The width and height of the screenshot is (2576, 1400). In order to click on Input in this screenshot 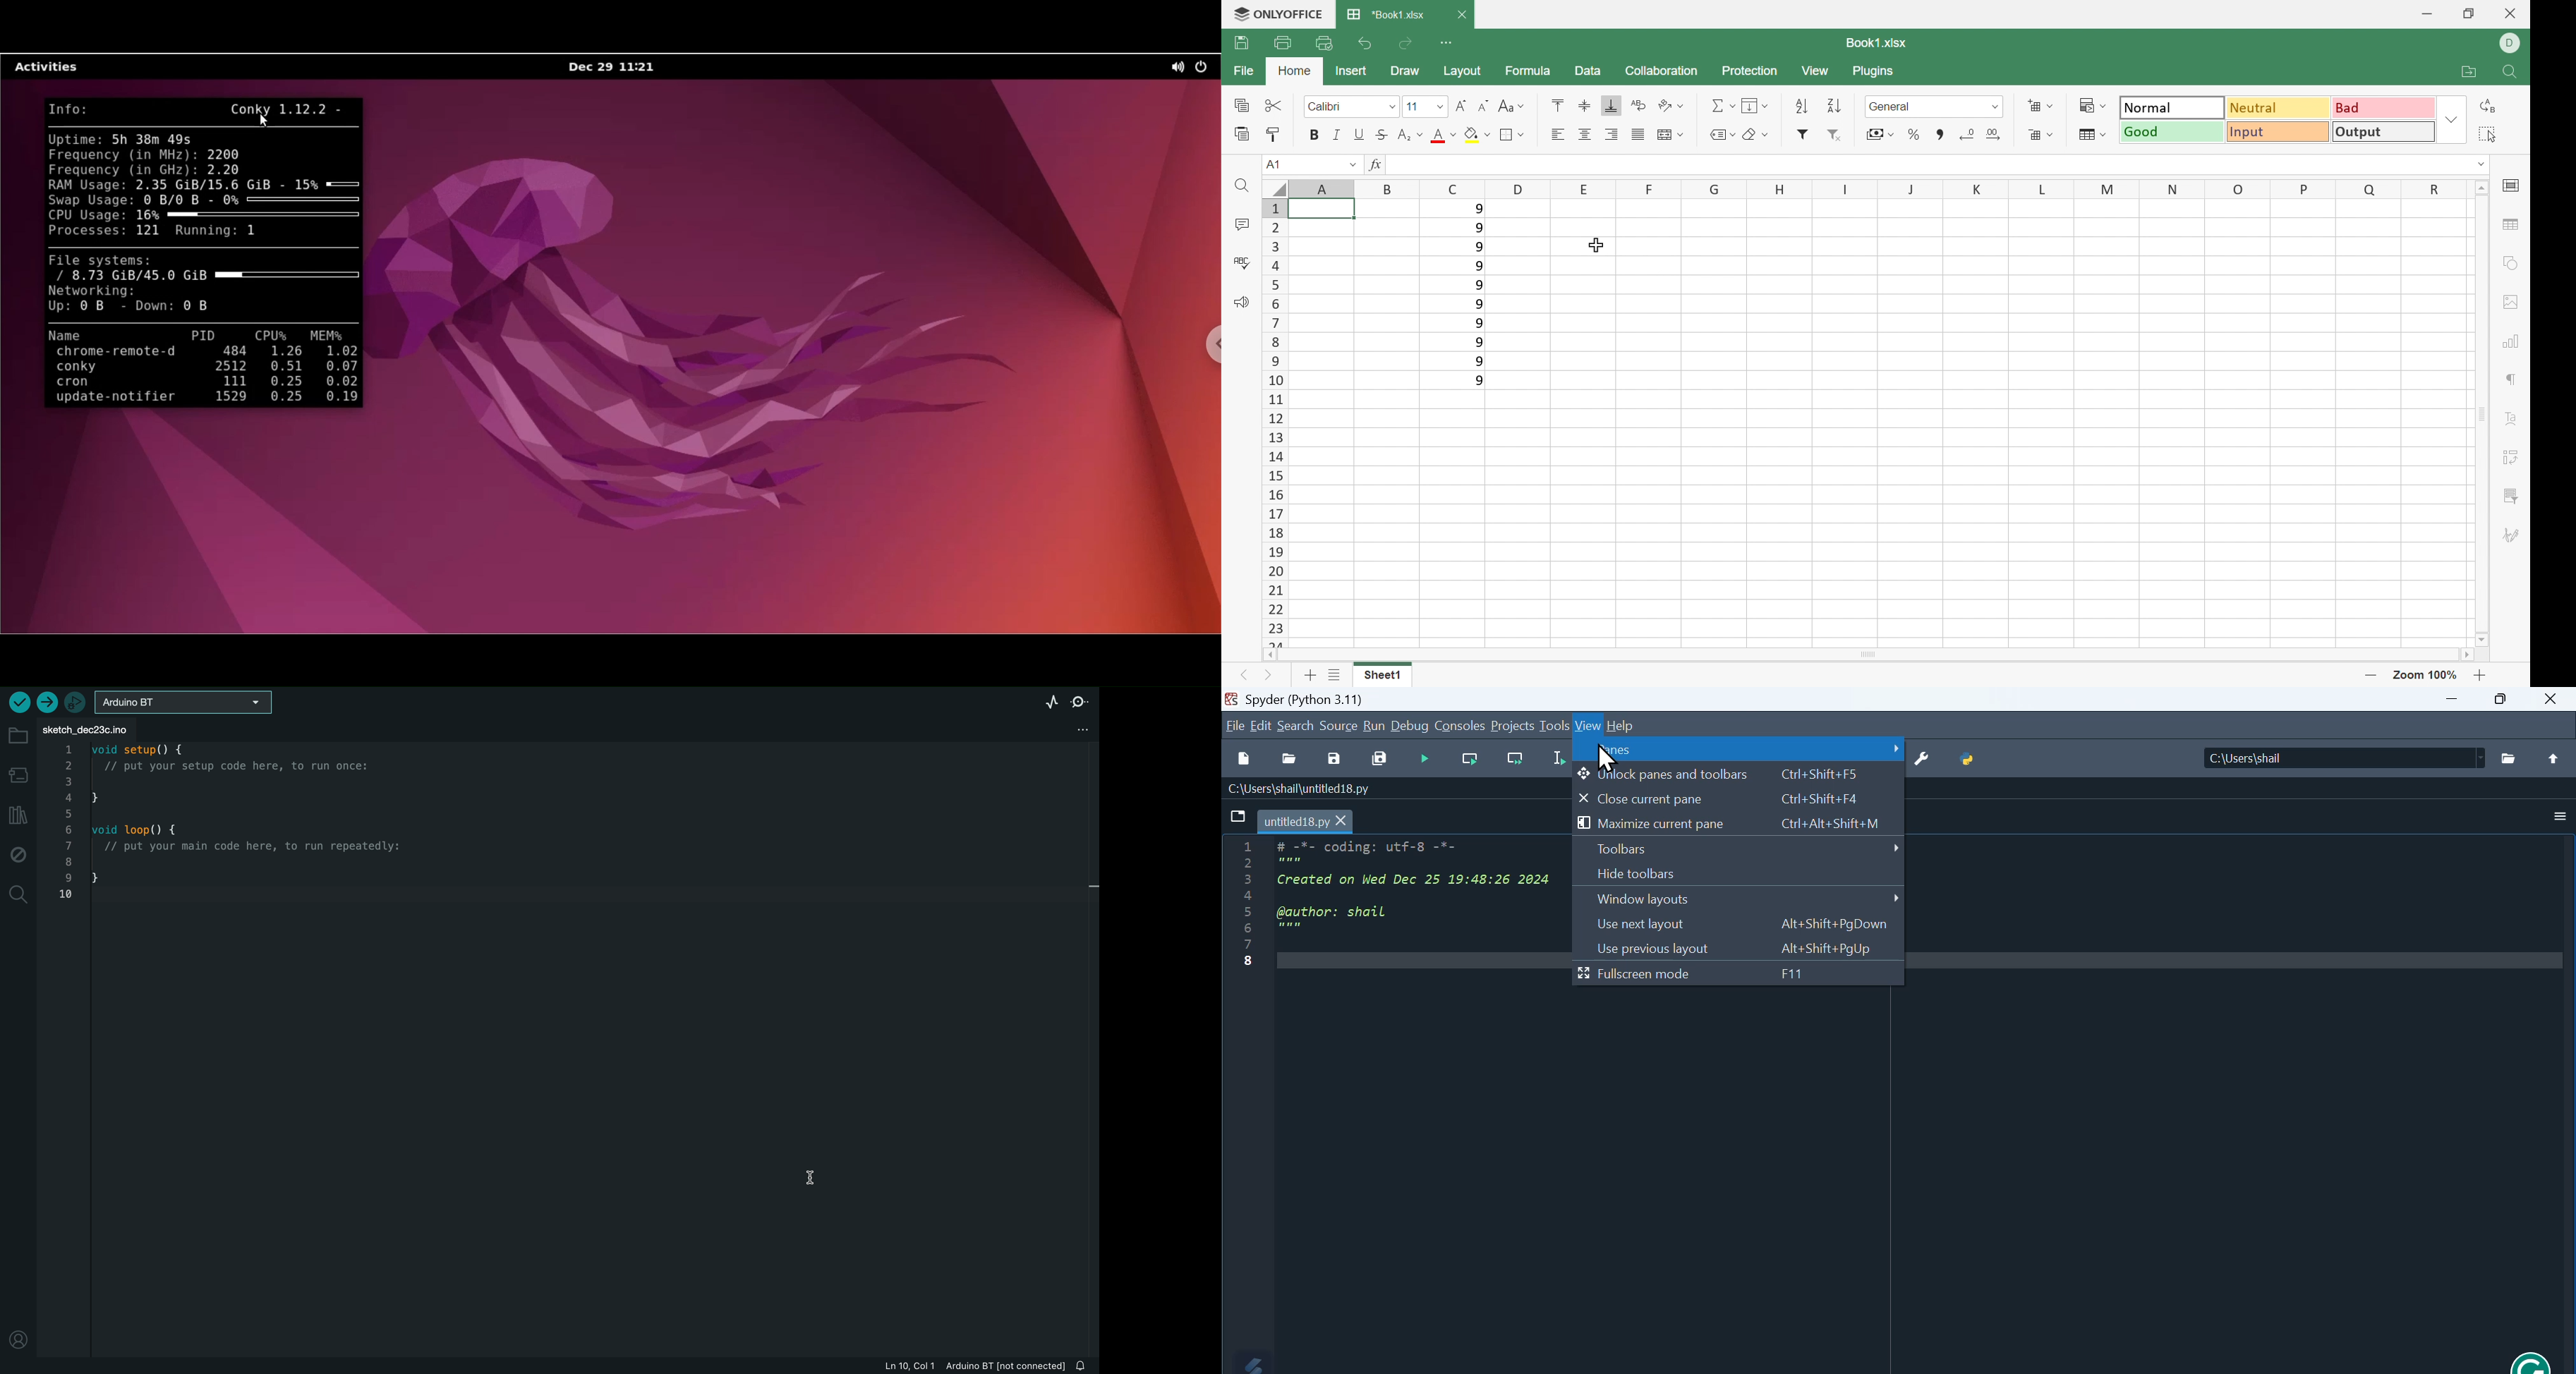, I will do `click(2276, 132)`.